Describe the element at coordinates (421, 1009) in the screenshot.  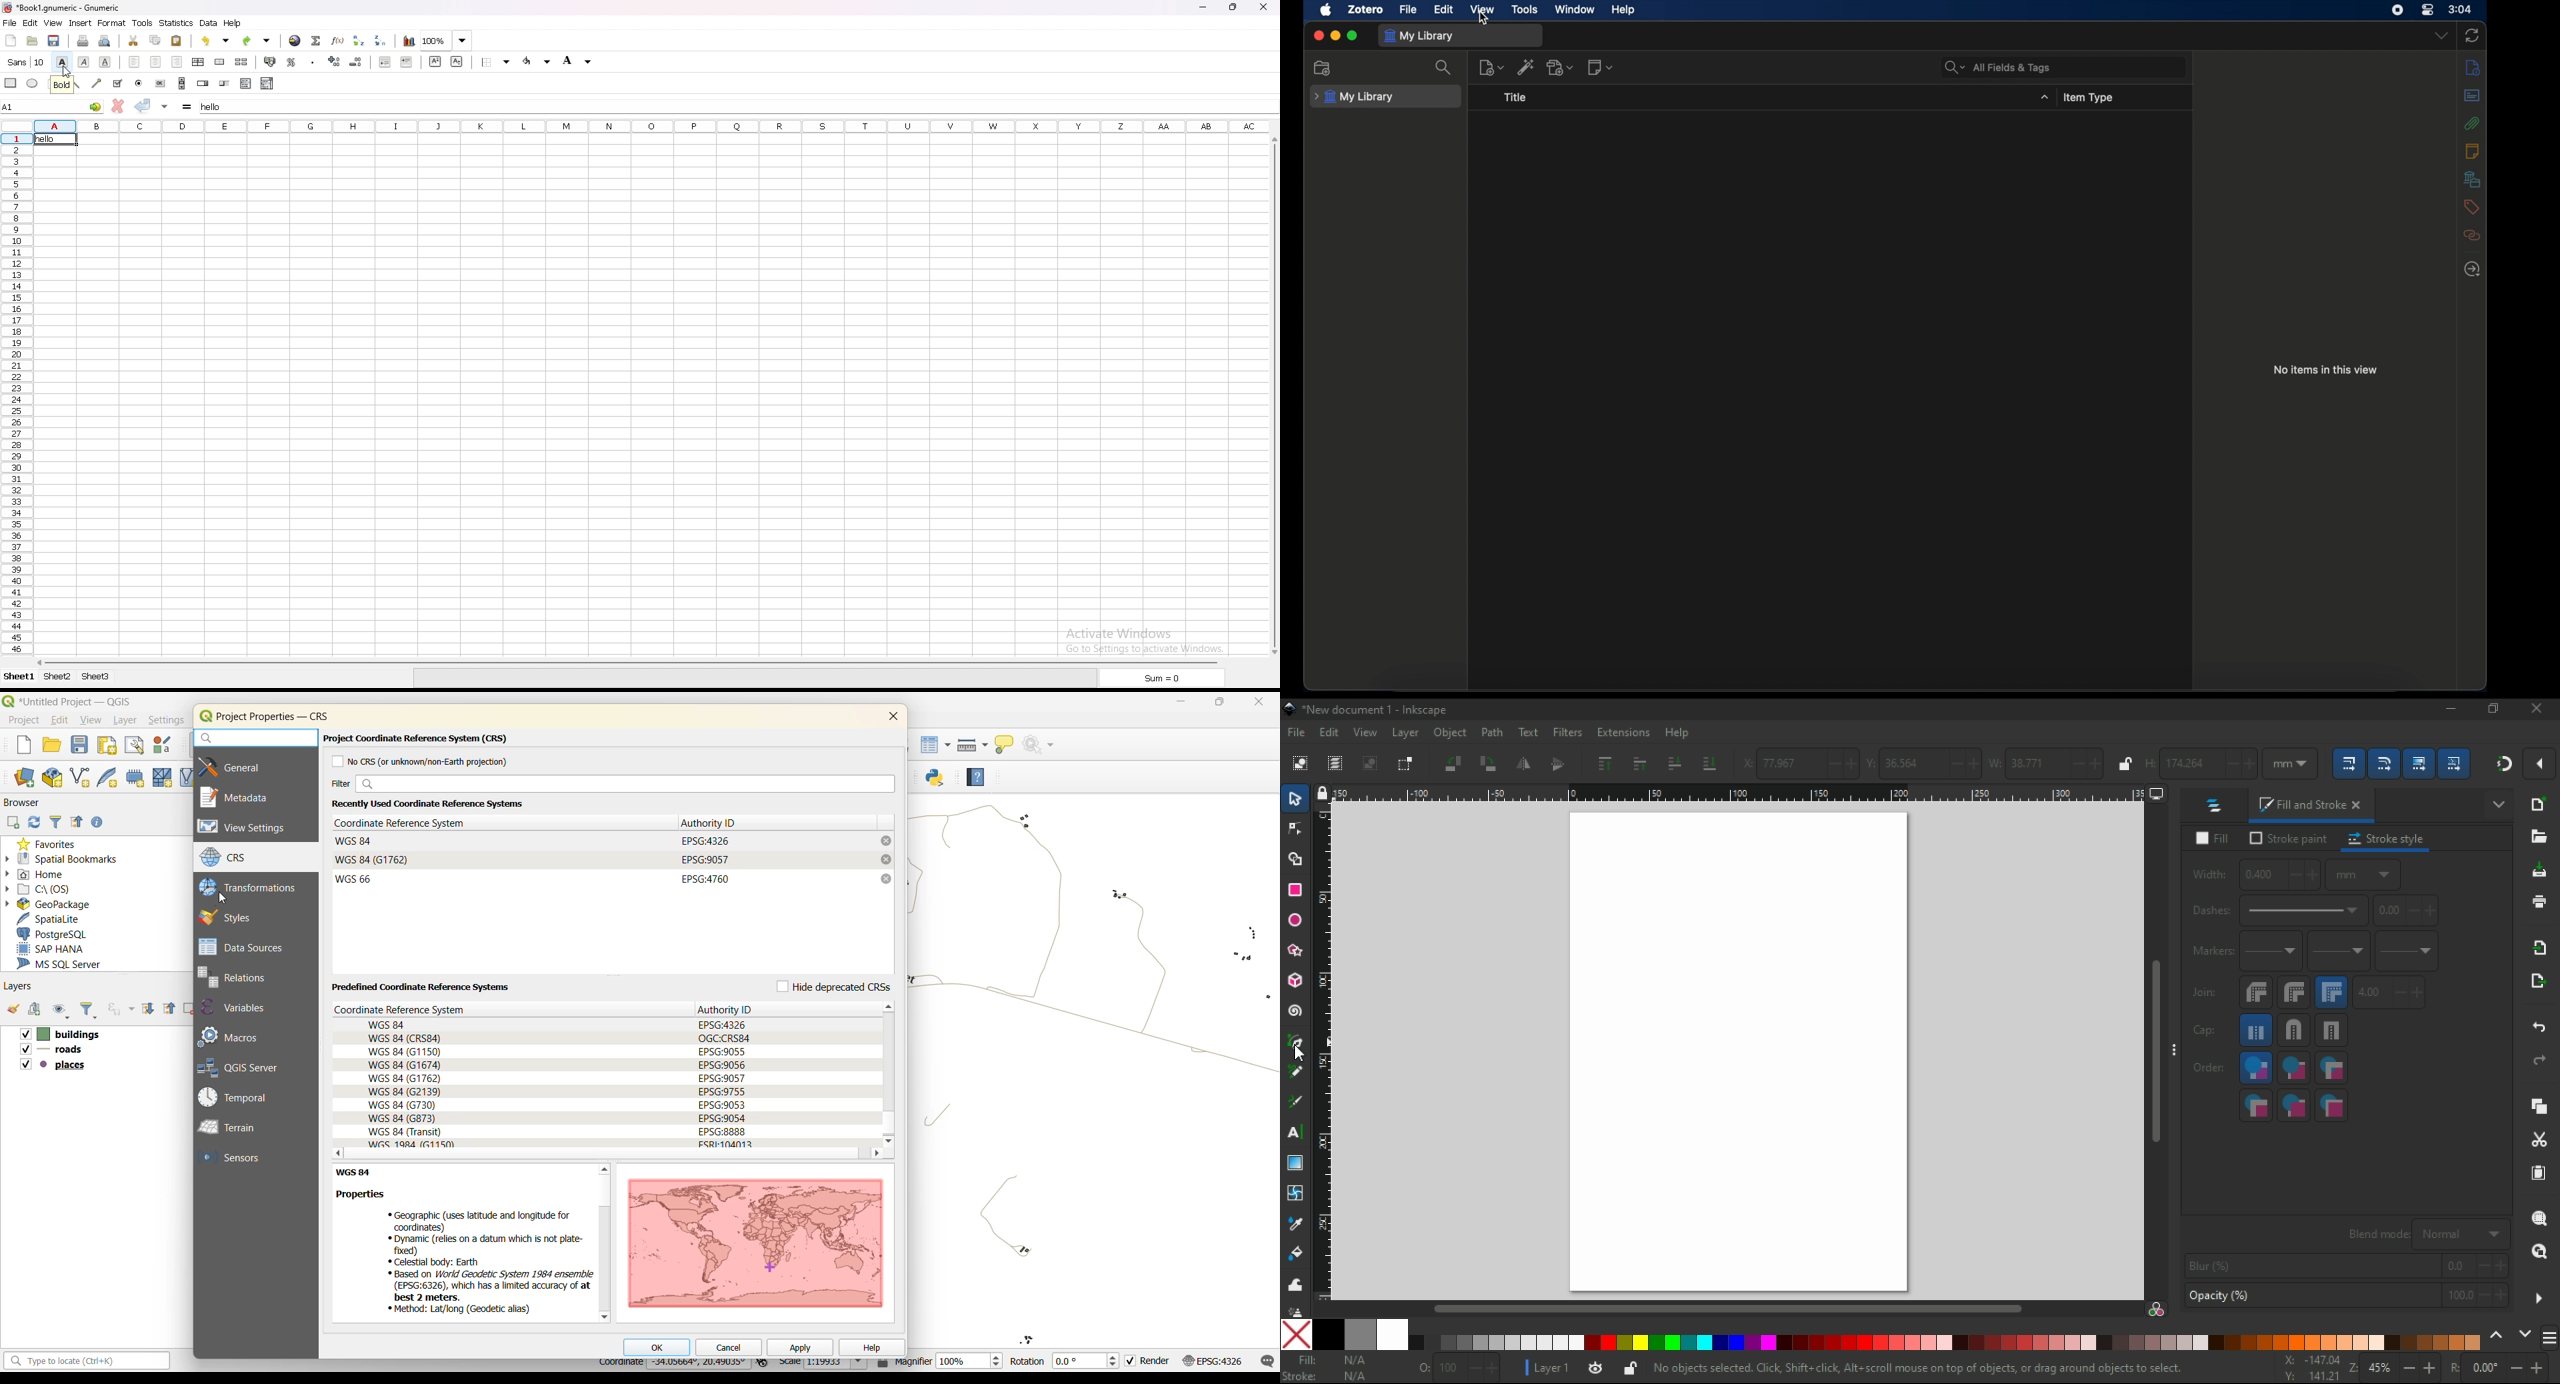
I see `crs` at that location.